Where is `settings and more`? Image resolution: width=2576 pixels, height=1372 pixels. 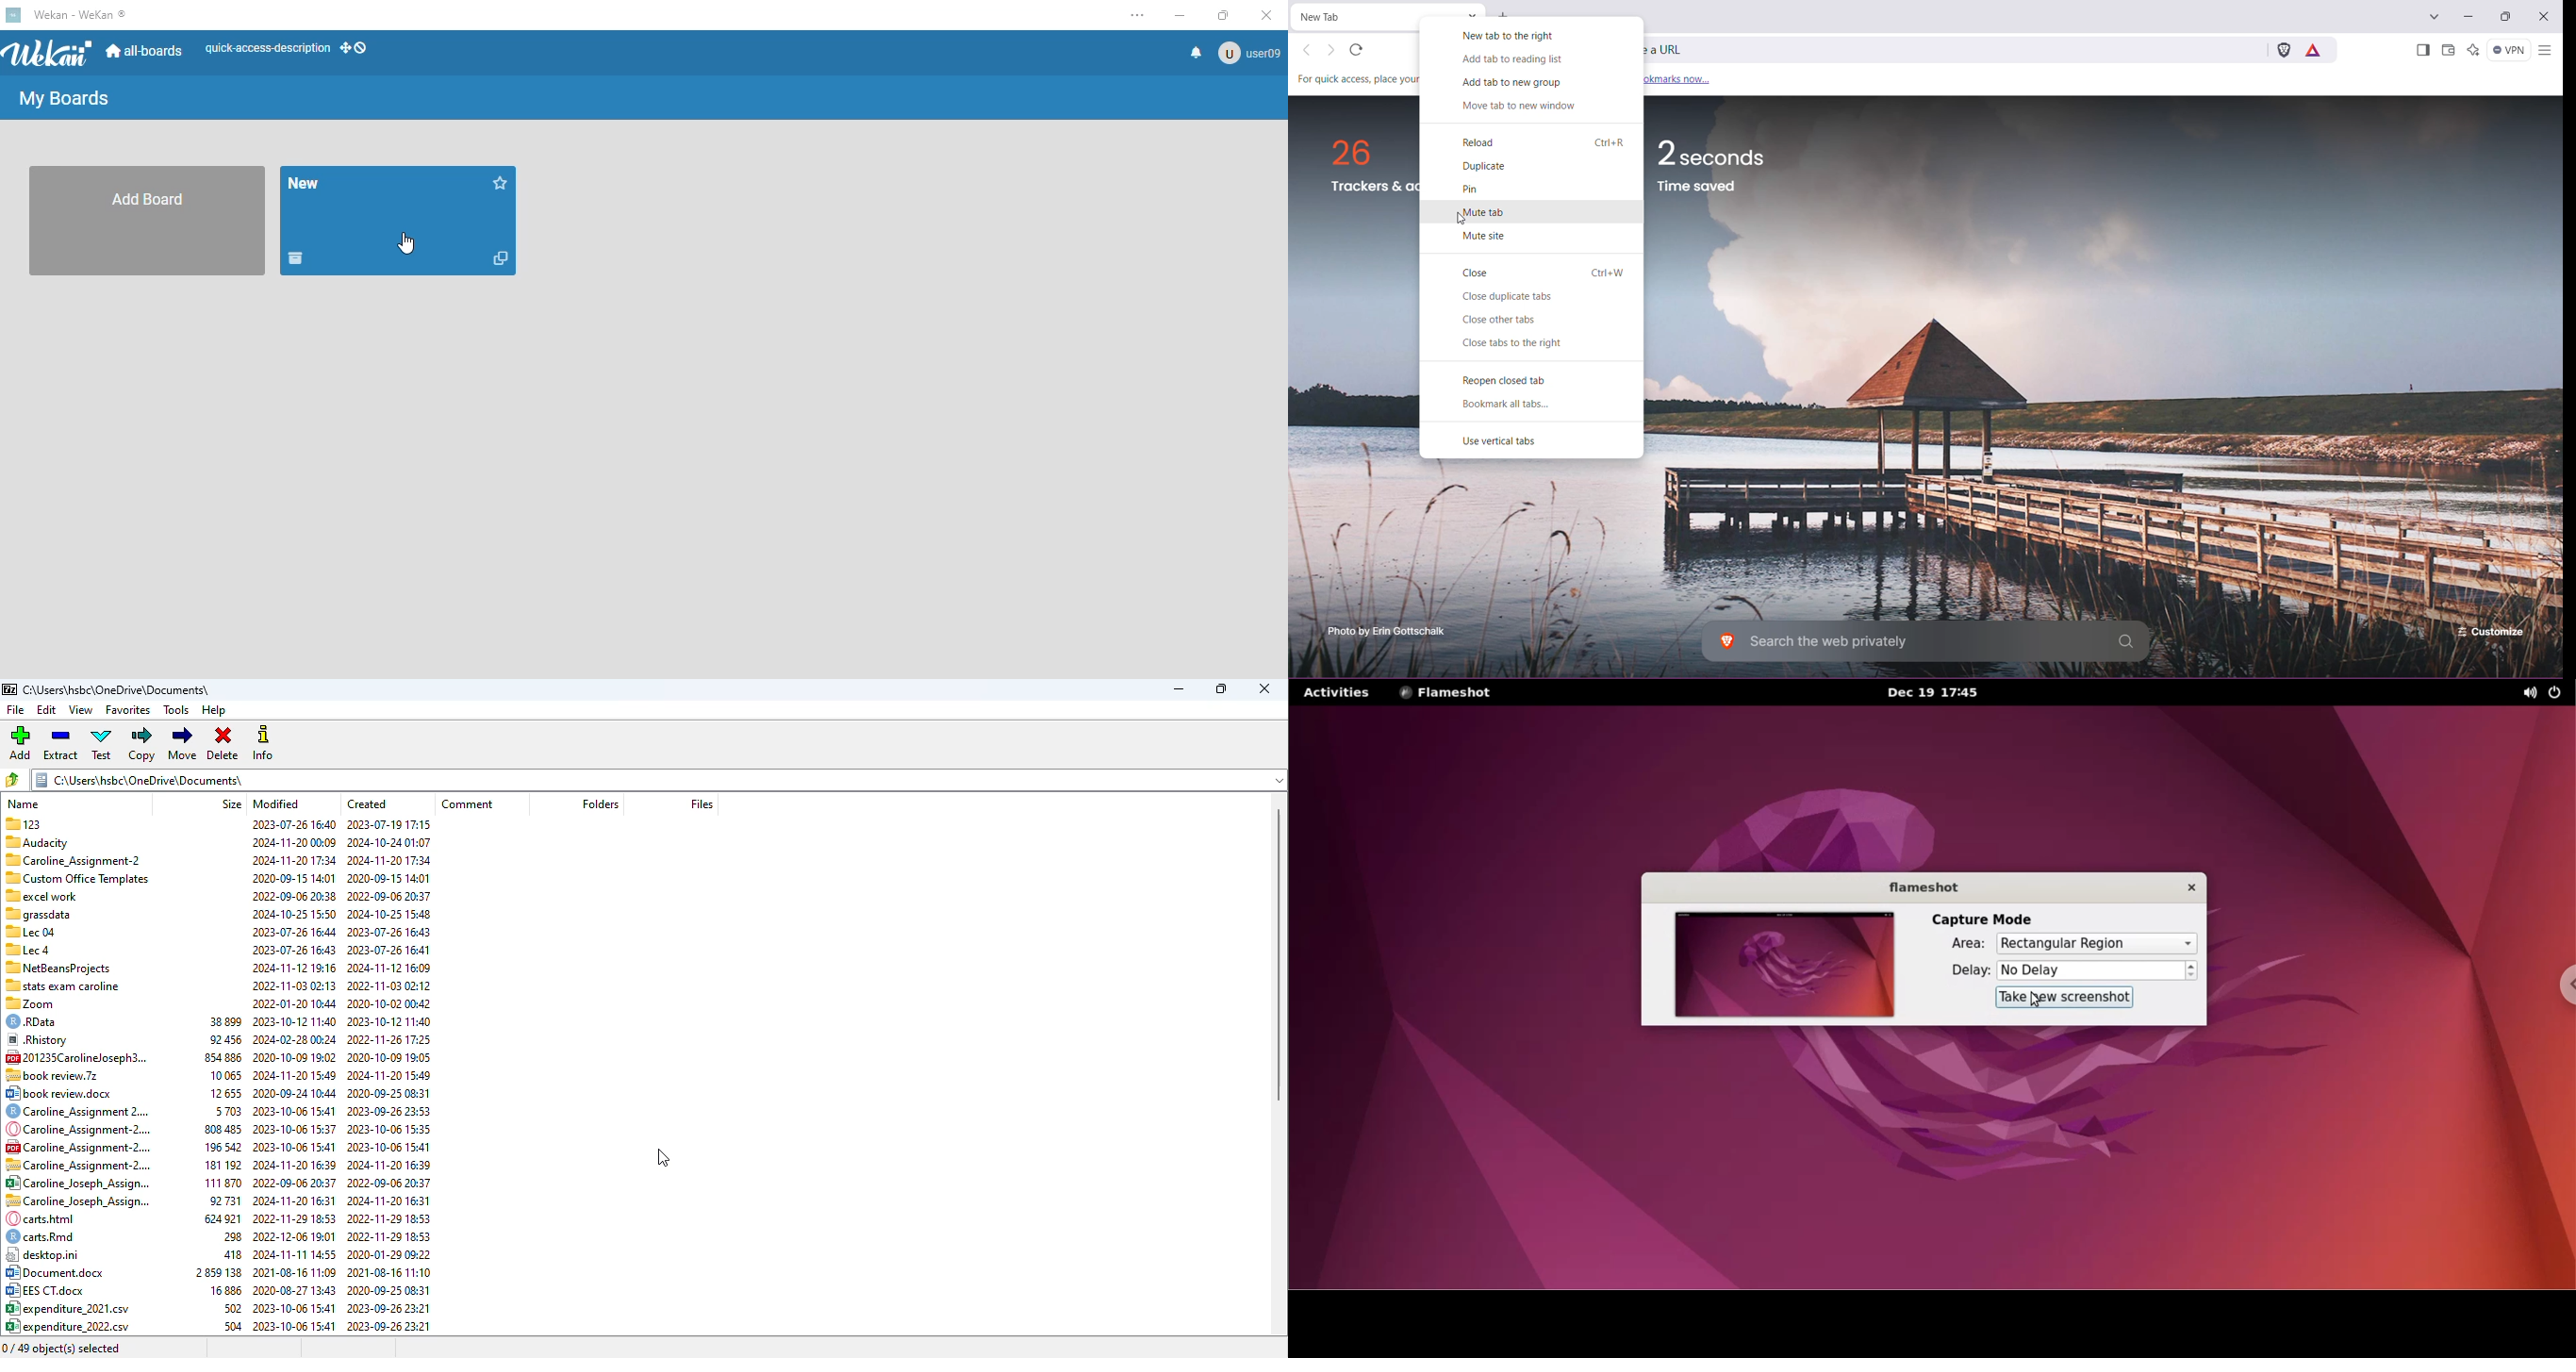 settings and more is located at coordinates (1138, 15).